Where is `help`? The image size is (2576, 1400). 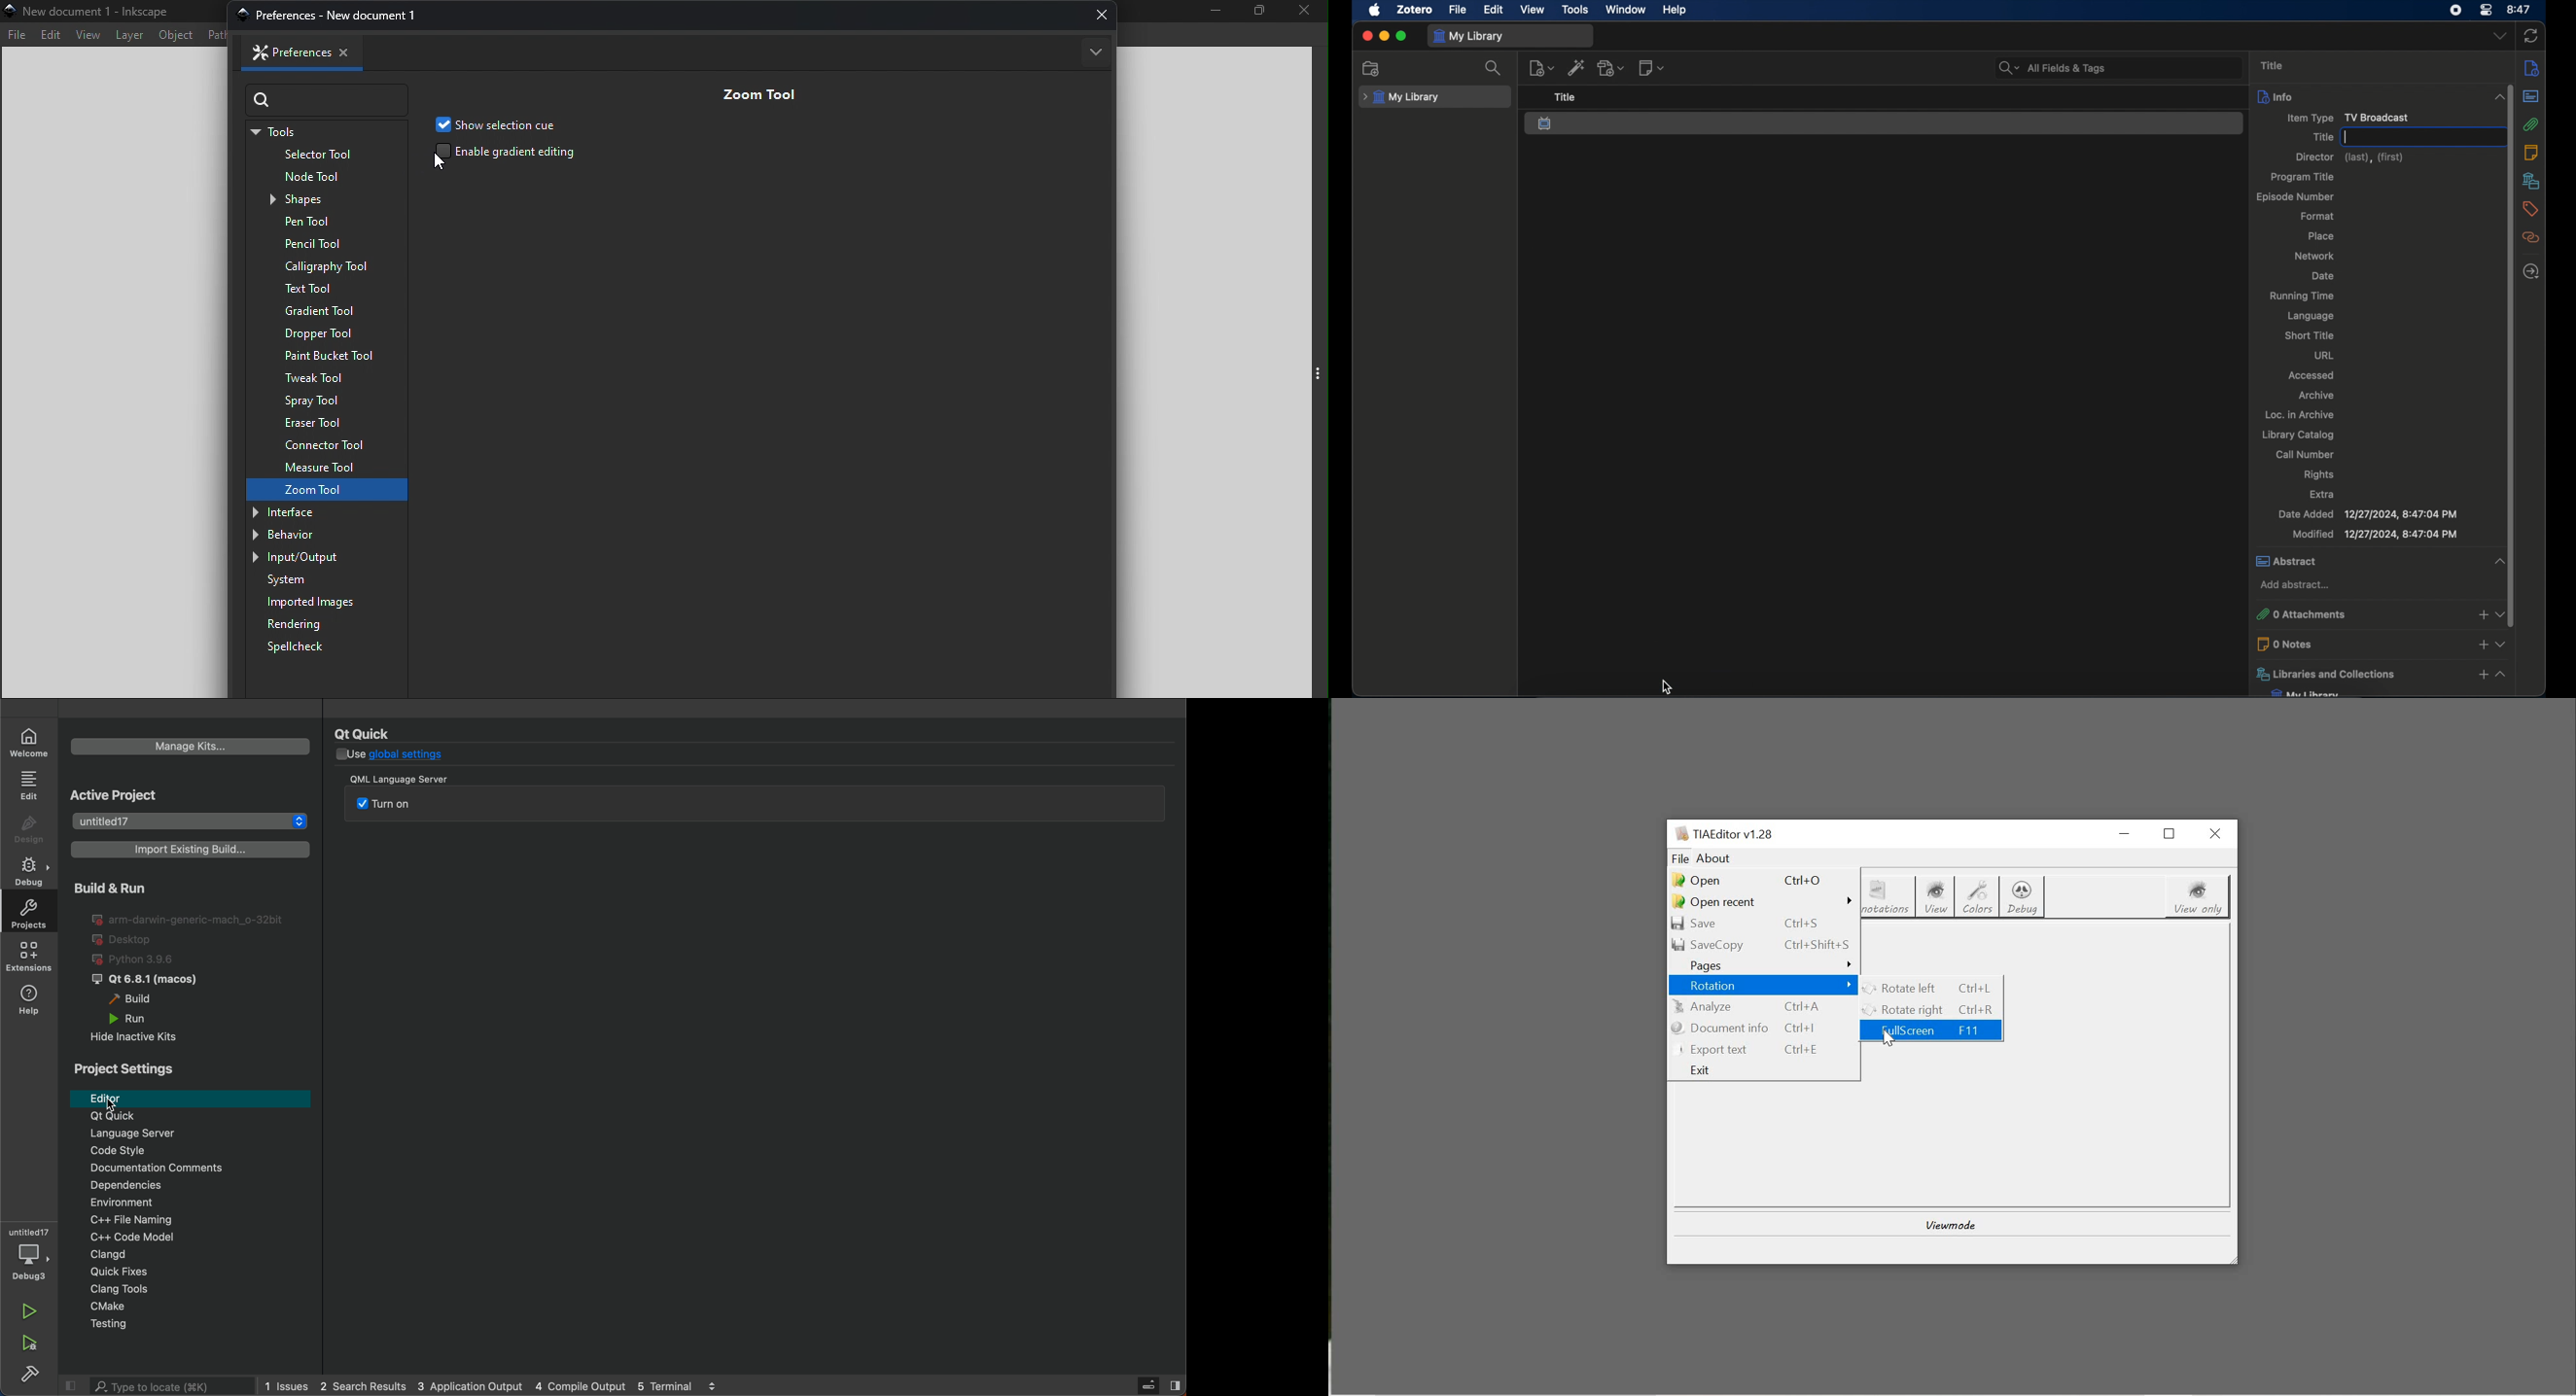 help is located at coordinates (1675, 10).